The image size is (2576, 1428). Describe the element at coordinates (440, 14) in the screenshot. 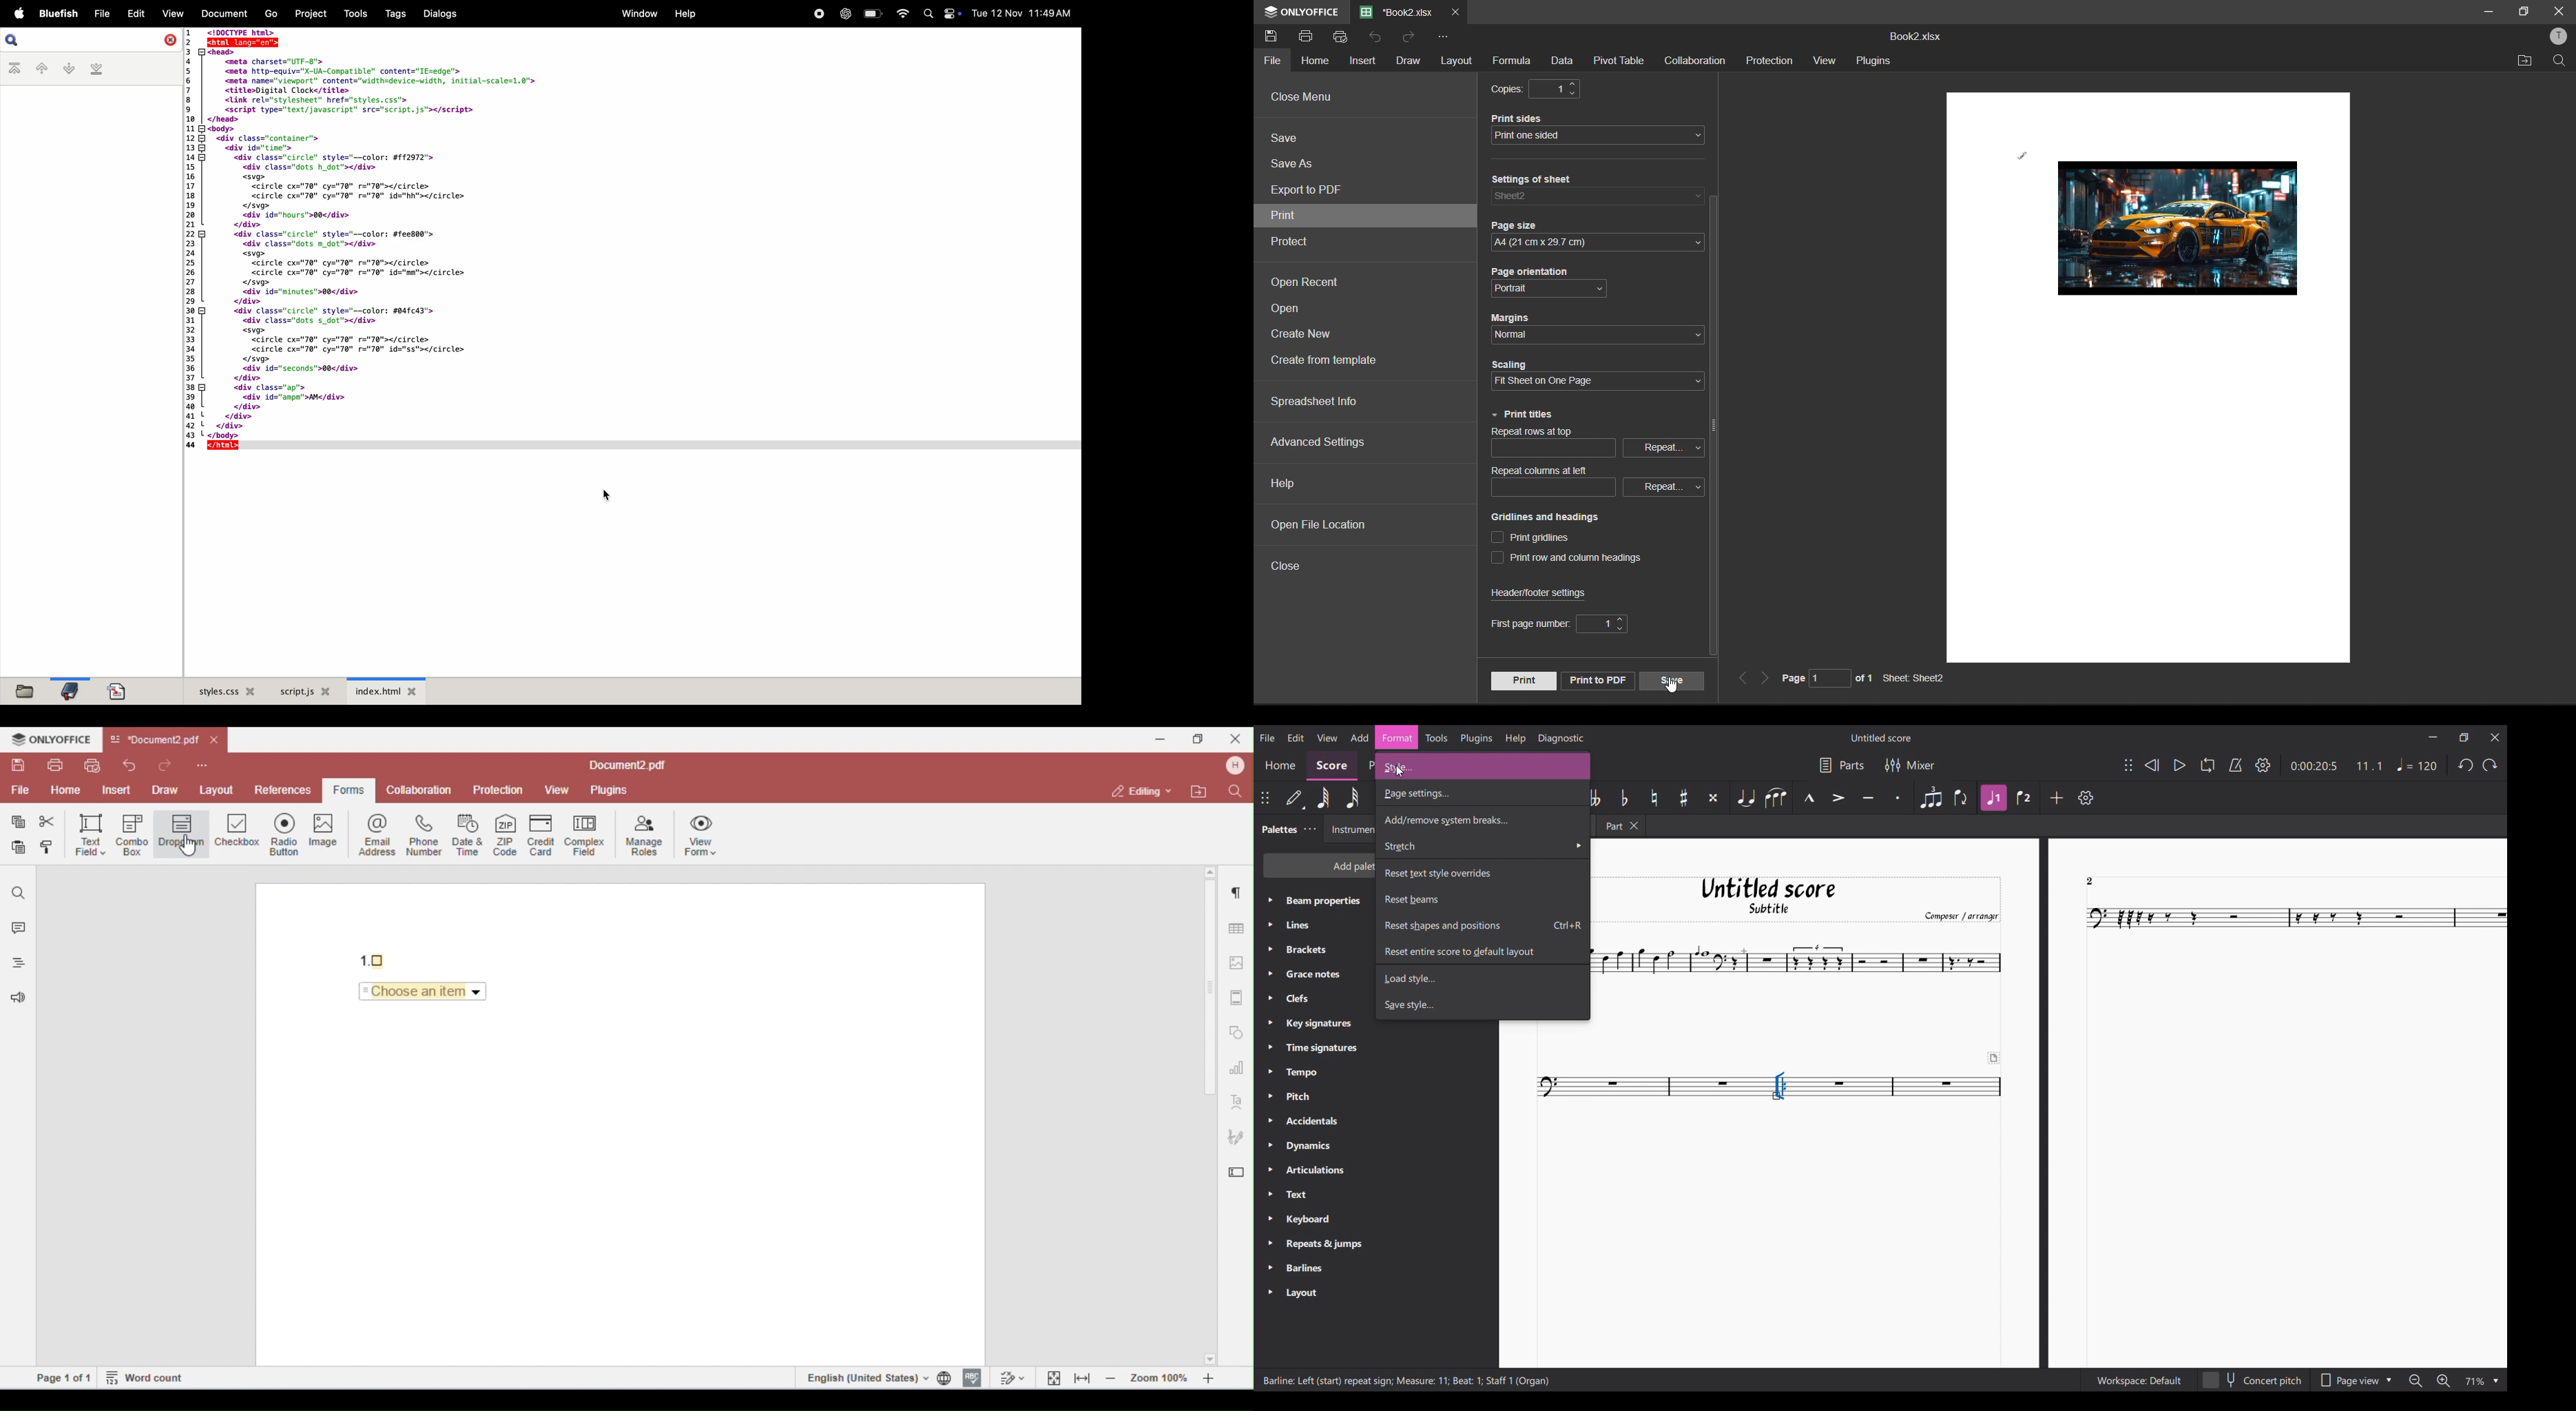

I see `dialogs` at that location.